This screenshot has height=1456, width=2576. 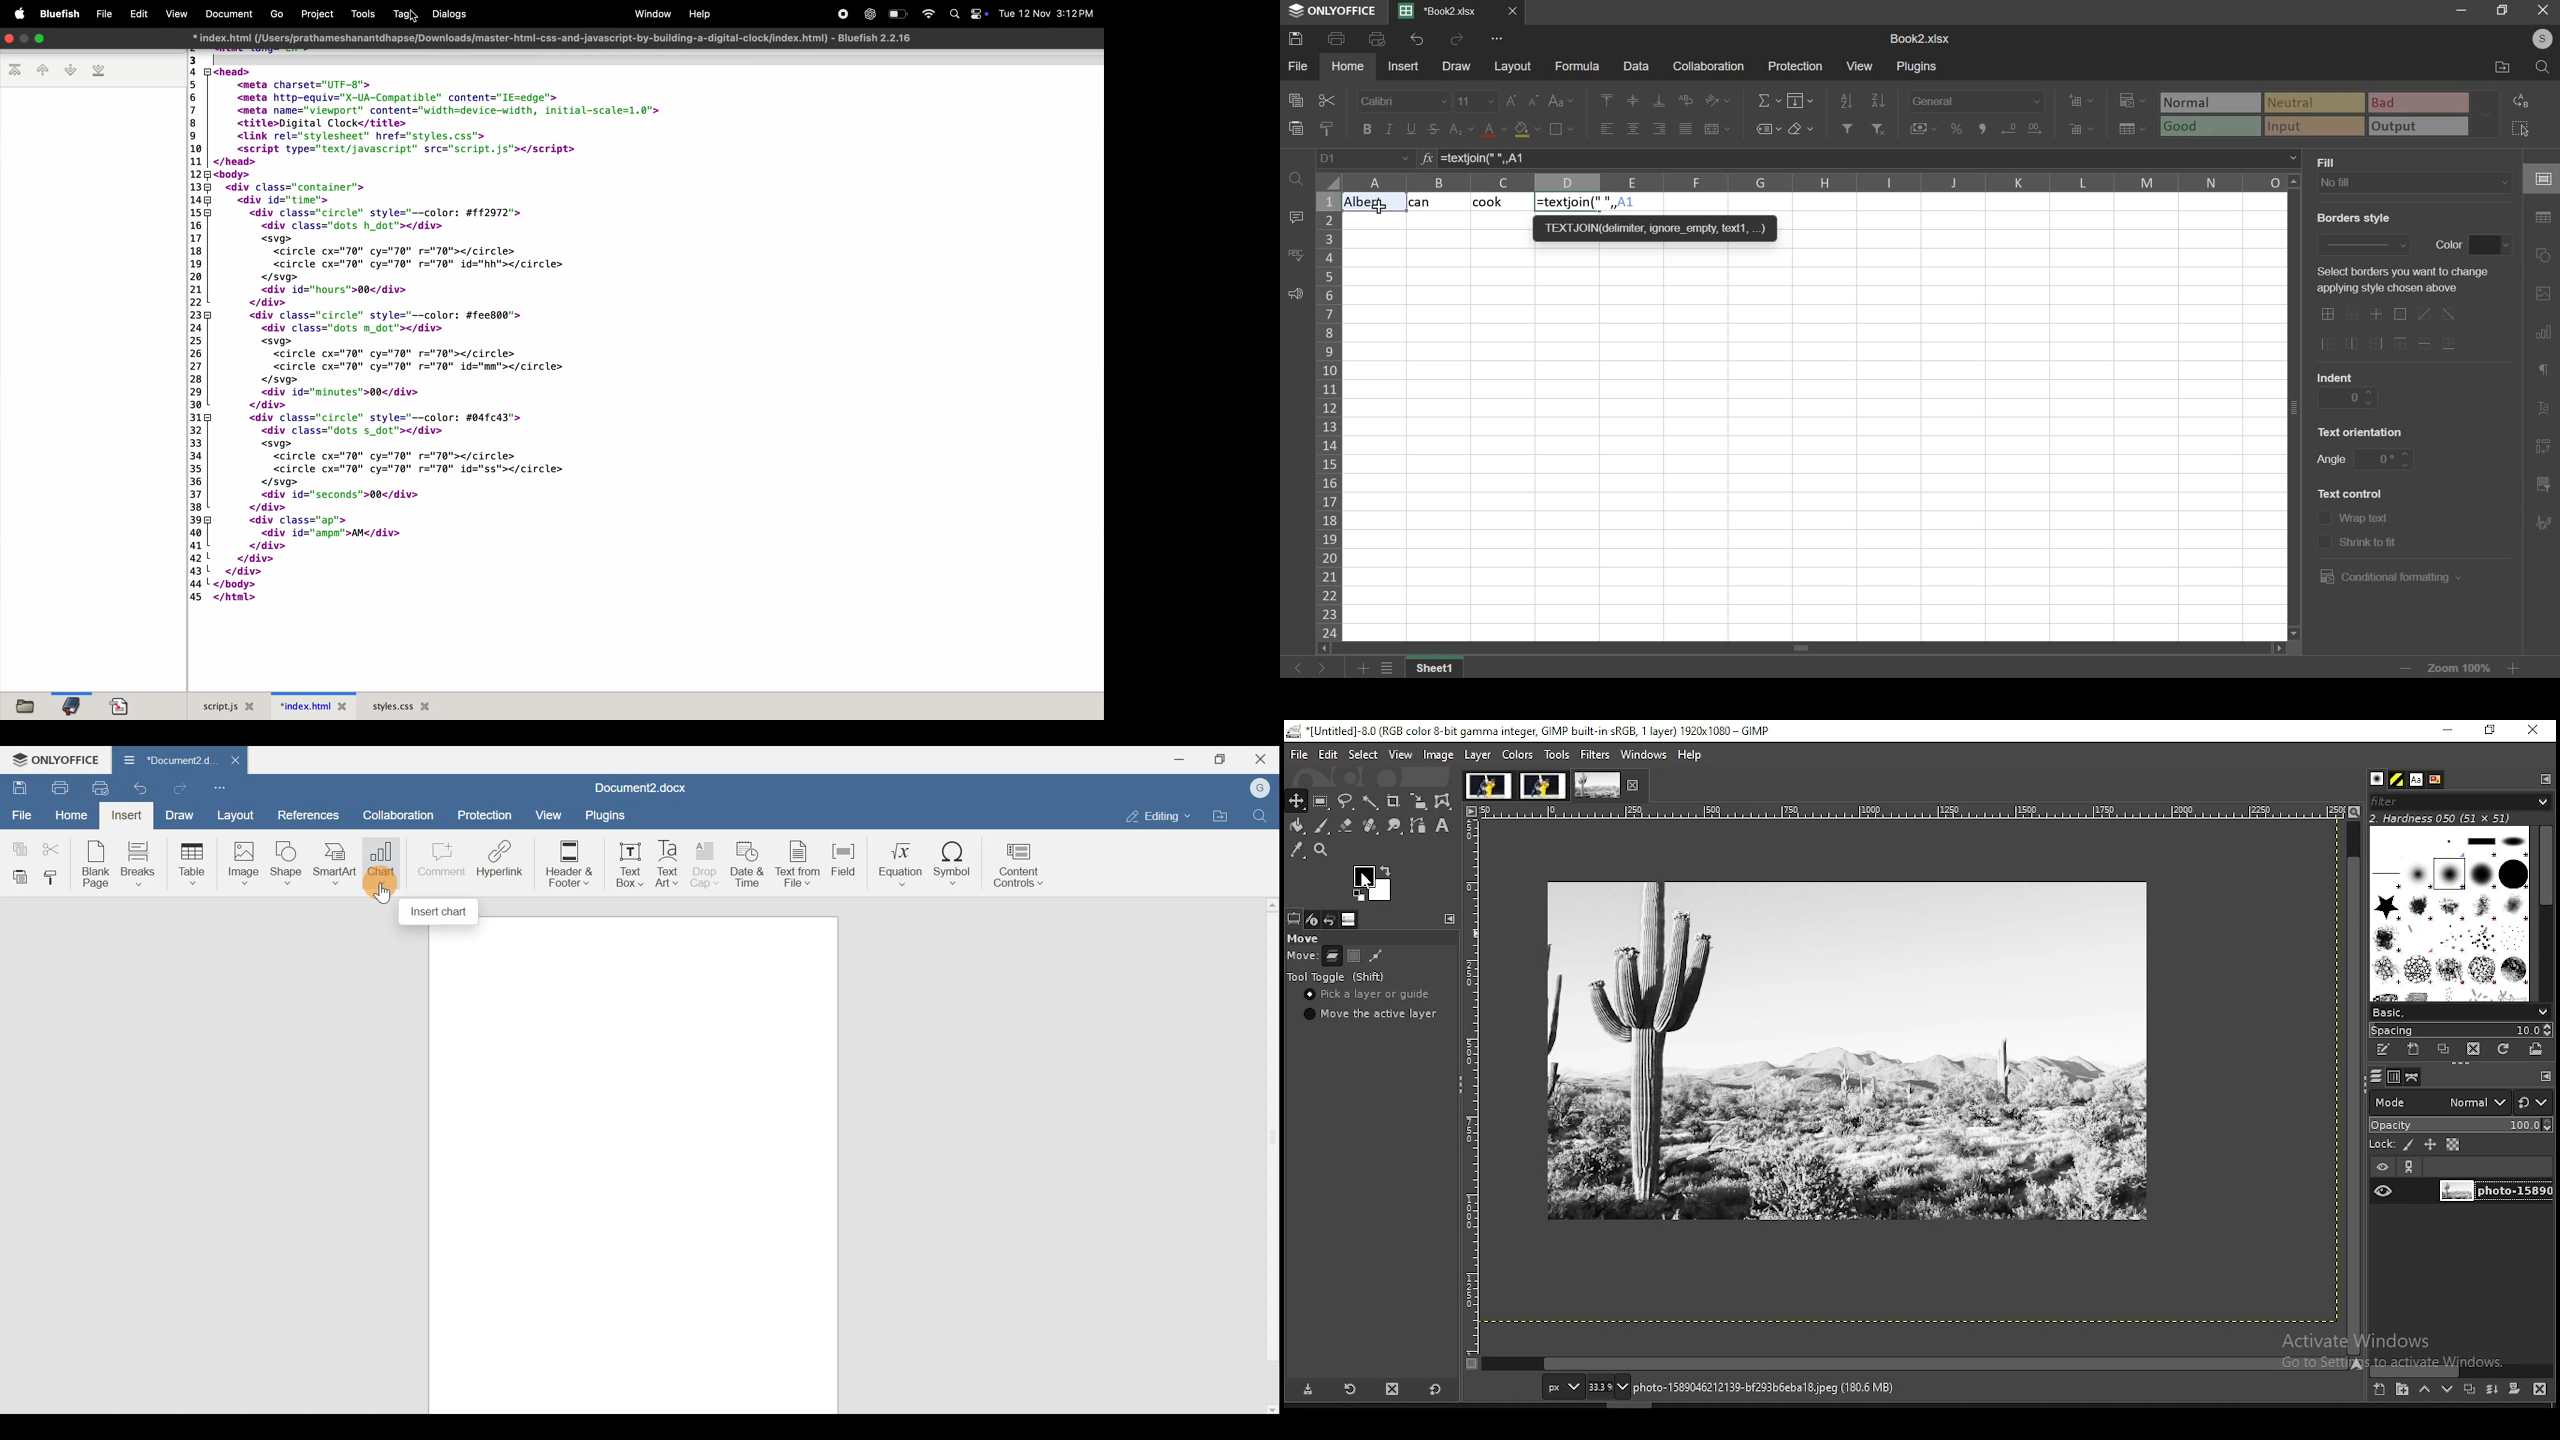 I want to click on scroll bar, so click(x=1916, y=1364).